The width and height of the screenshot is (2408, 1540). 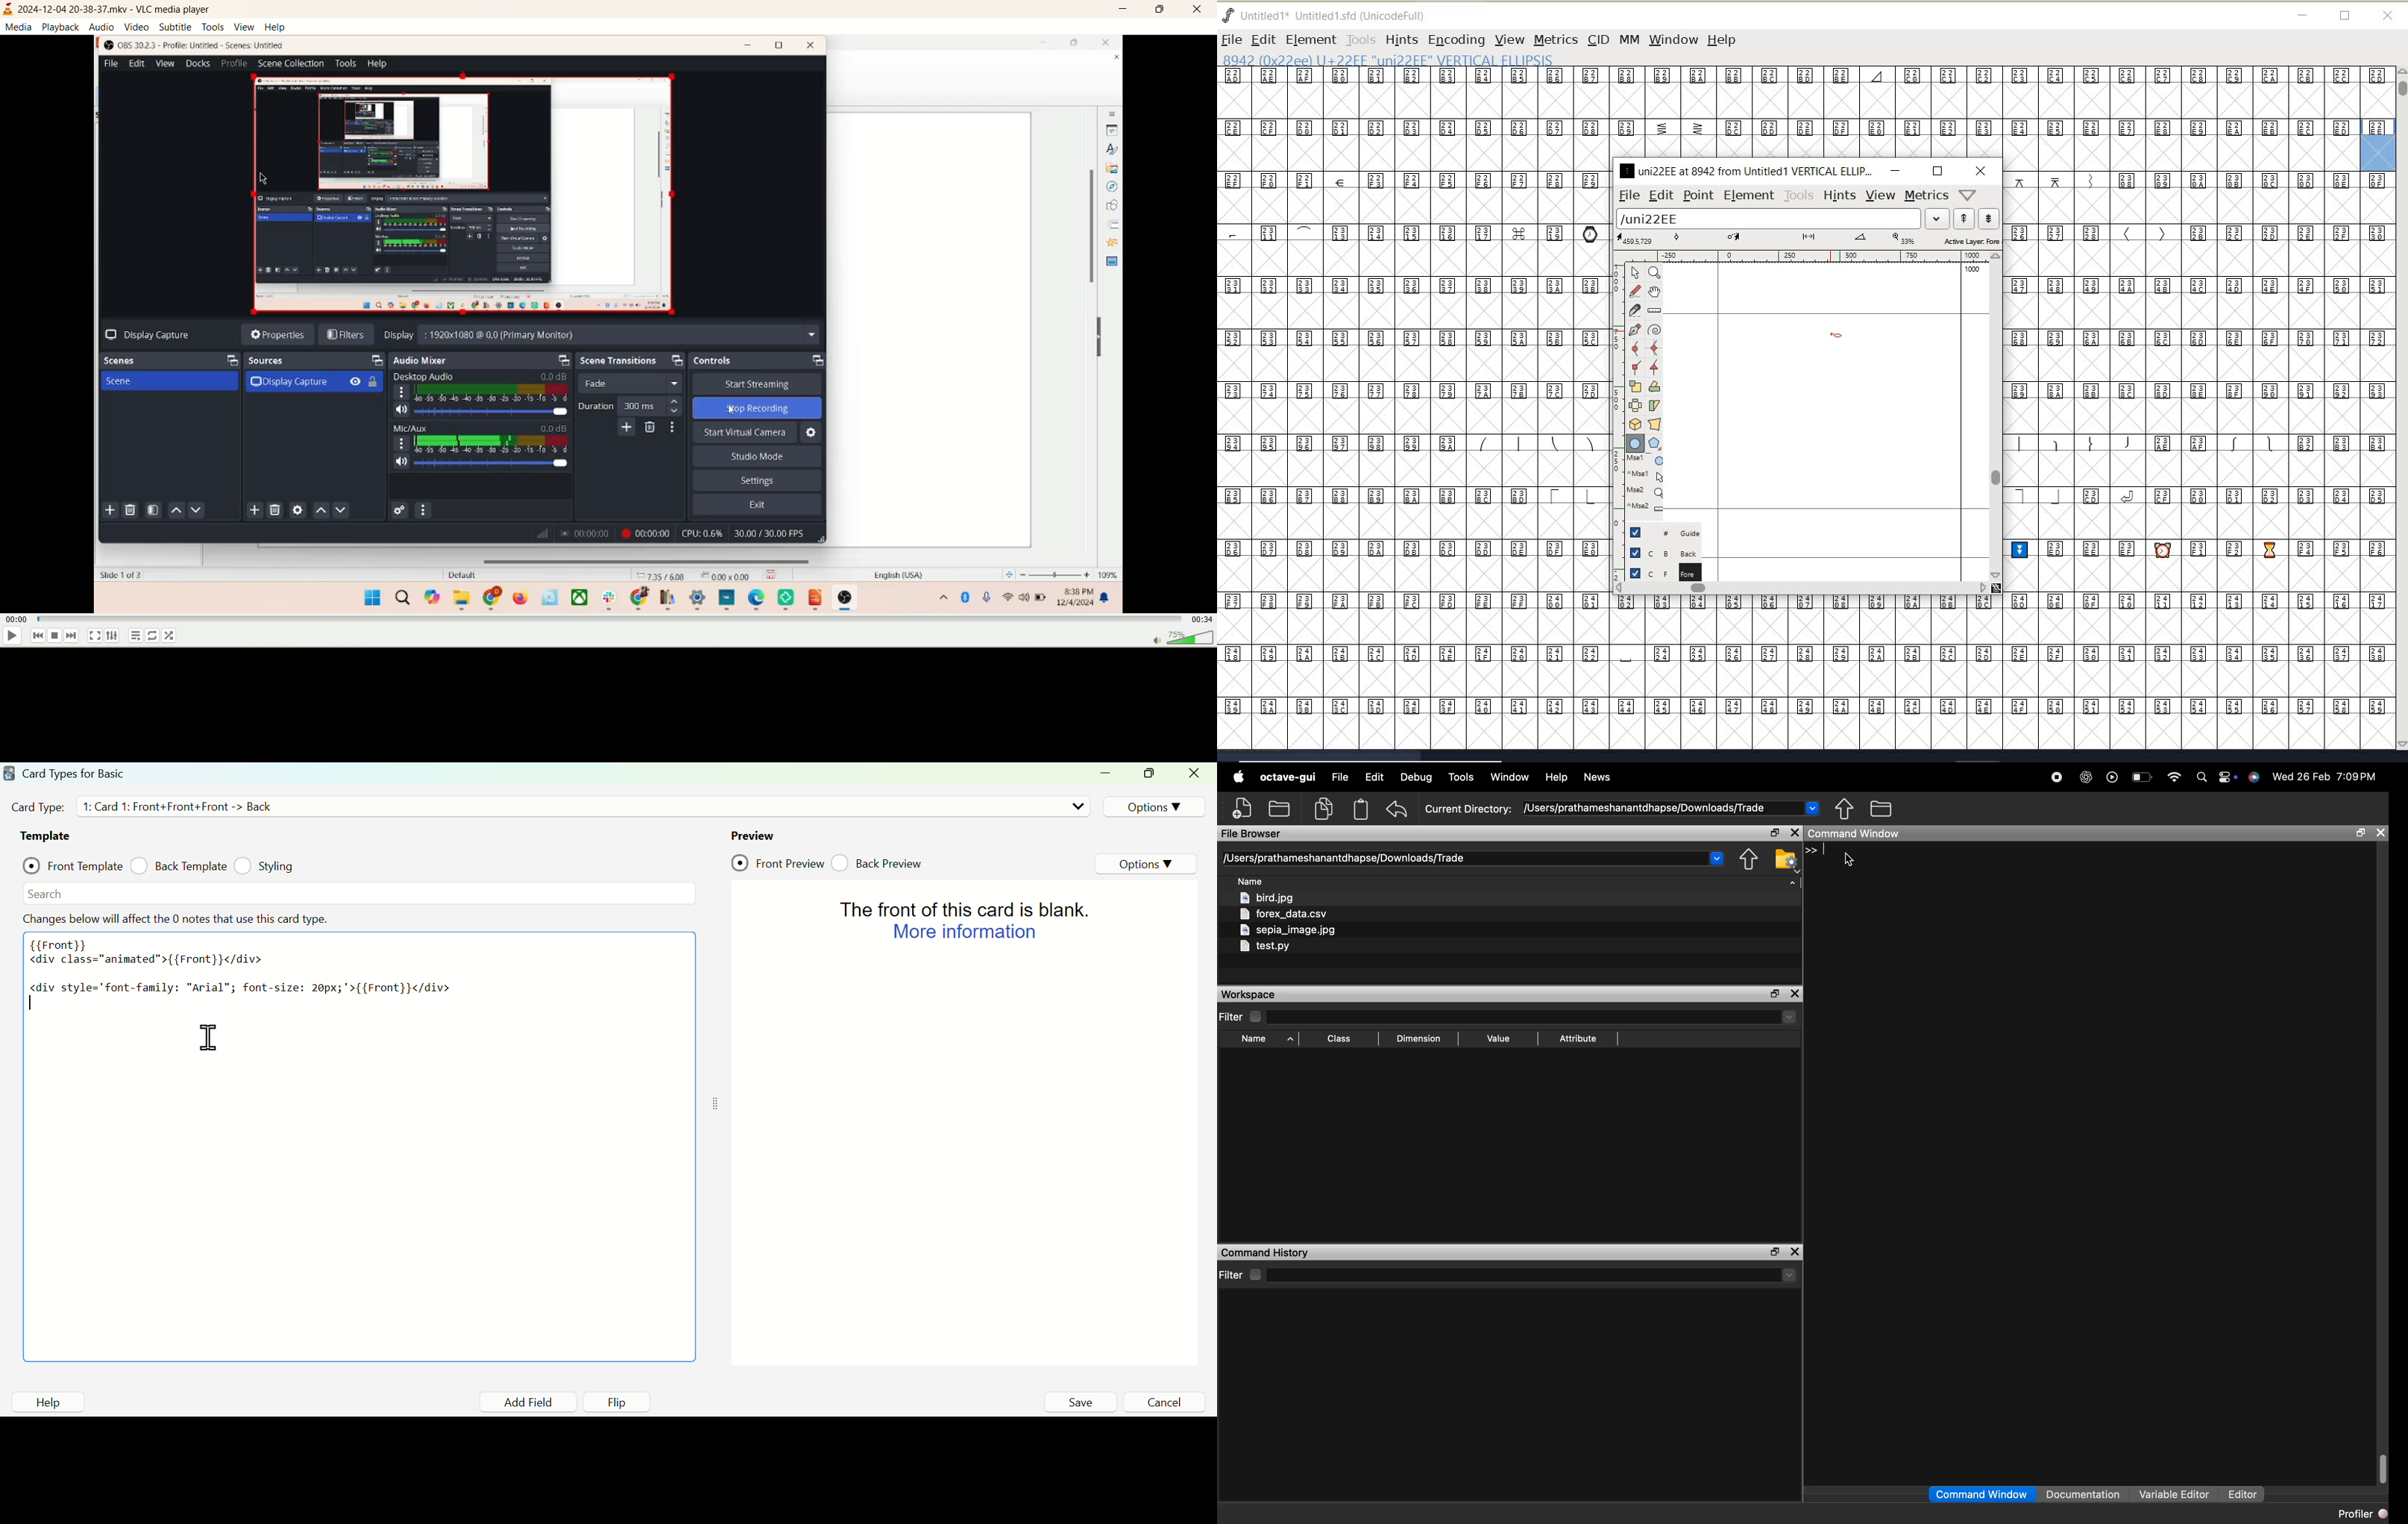 I want to click on action center, so click(x=2231, y=779).